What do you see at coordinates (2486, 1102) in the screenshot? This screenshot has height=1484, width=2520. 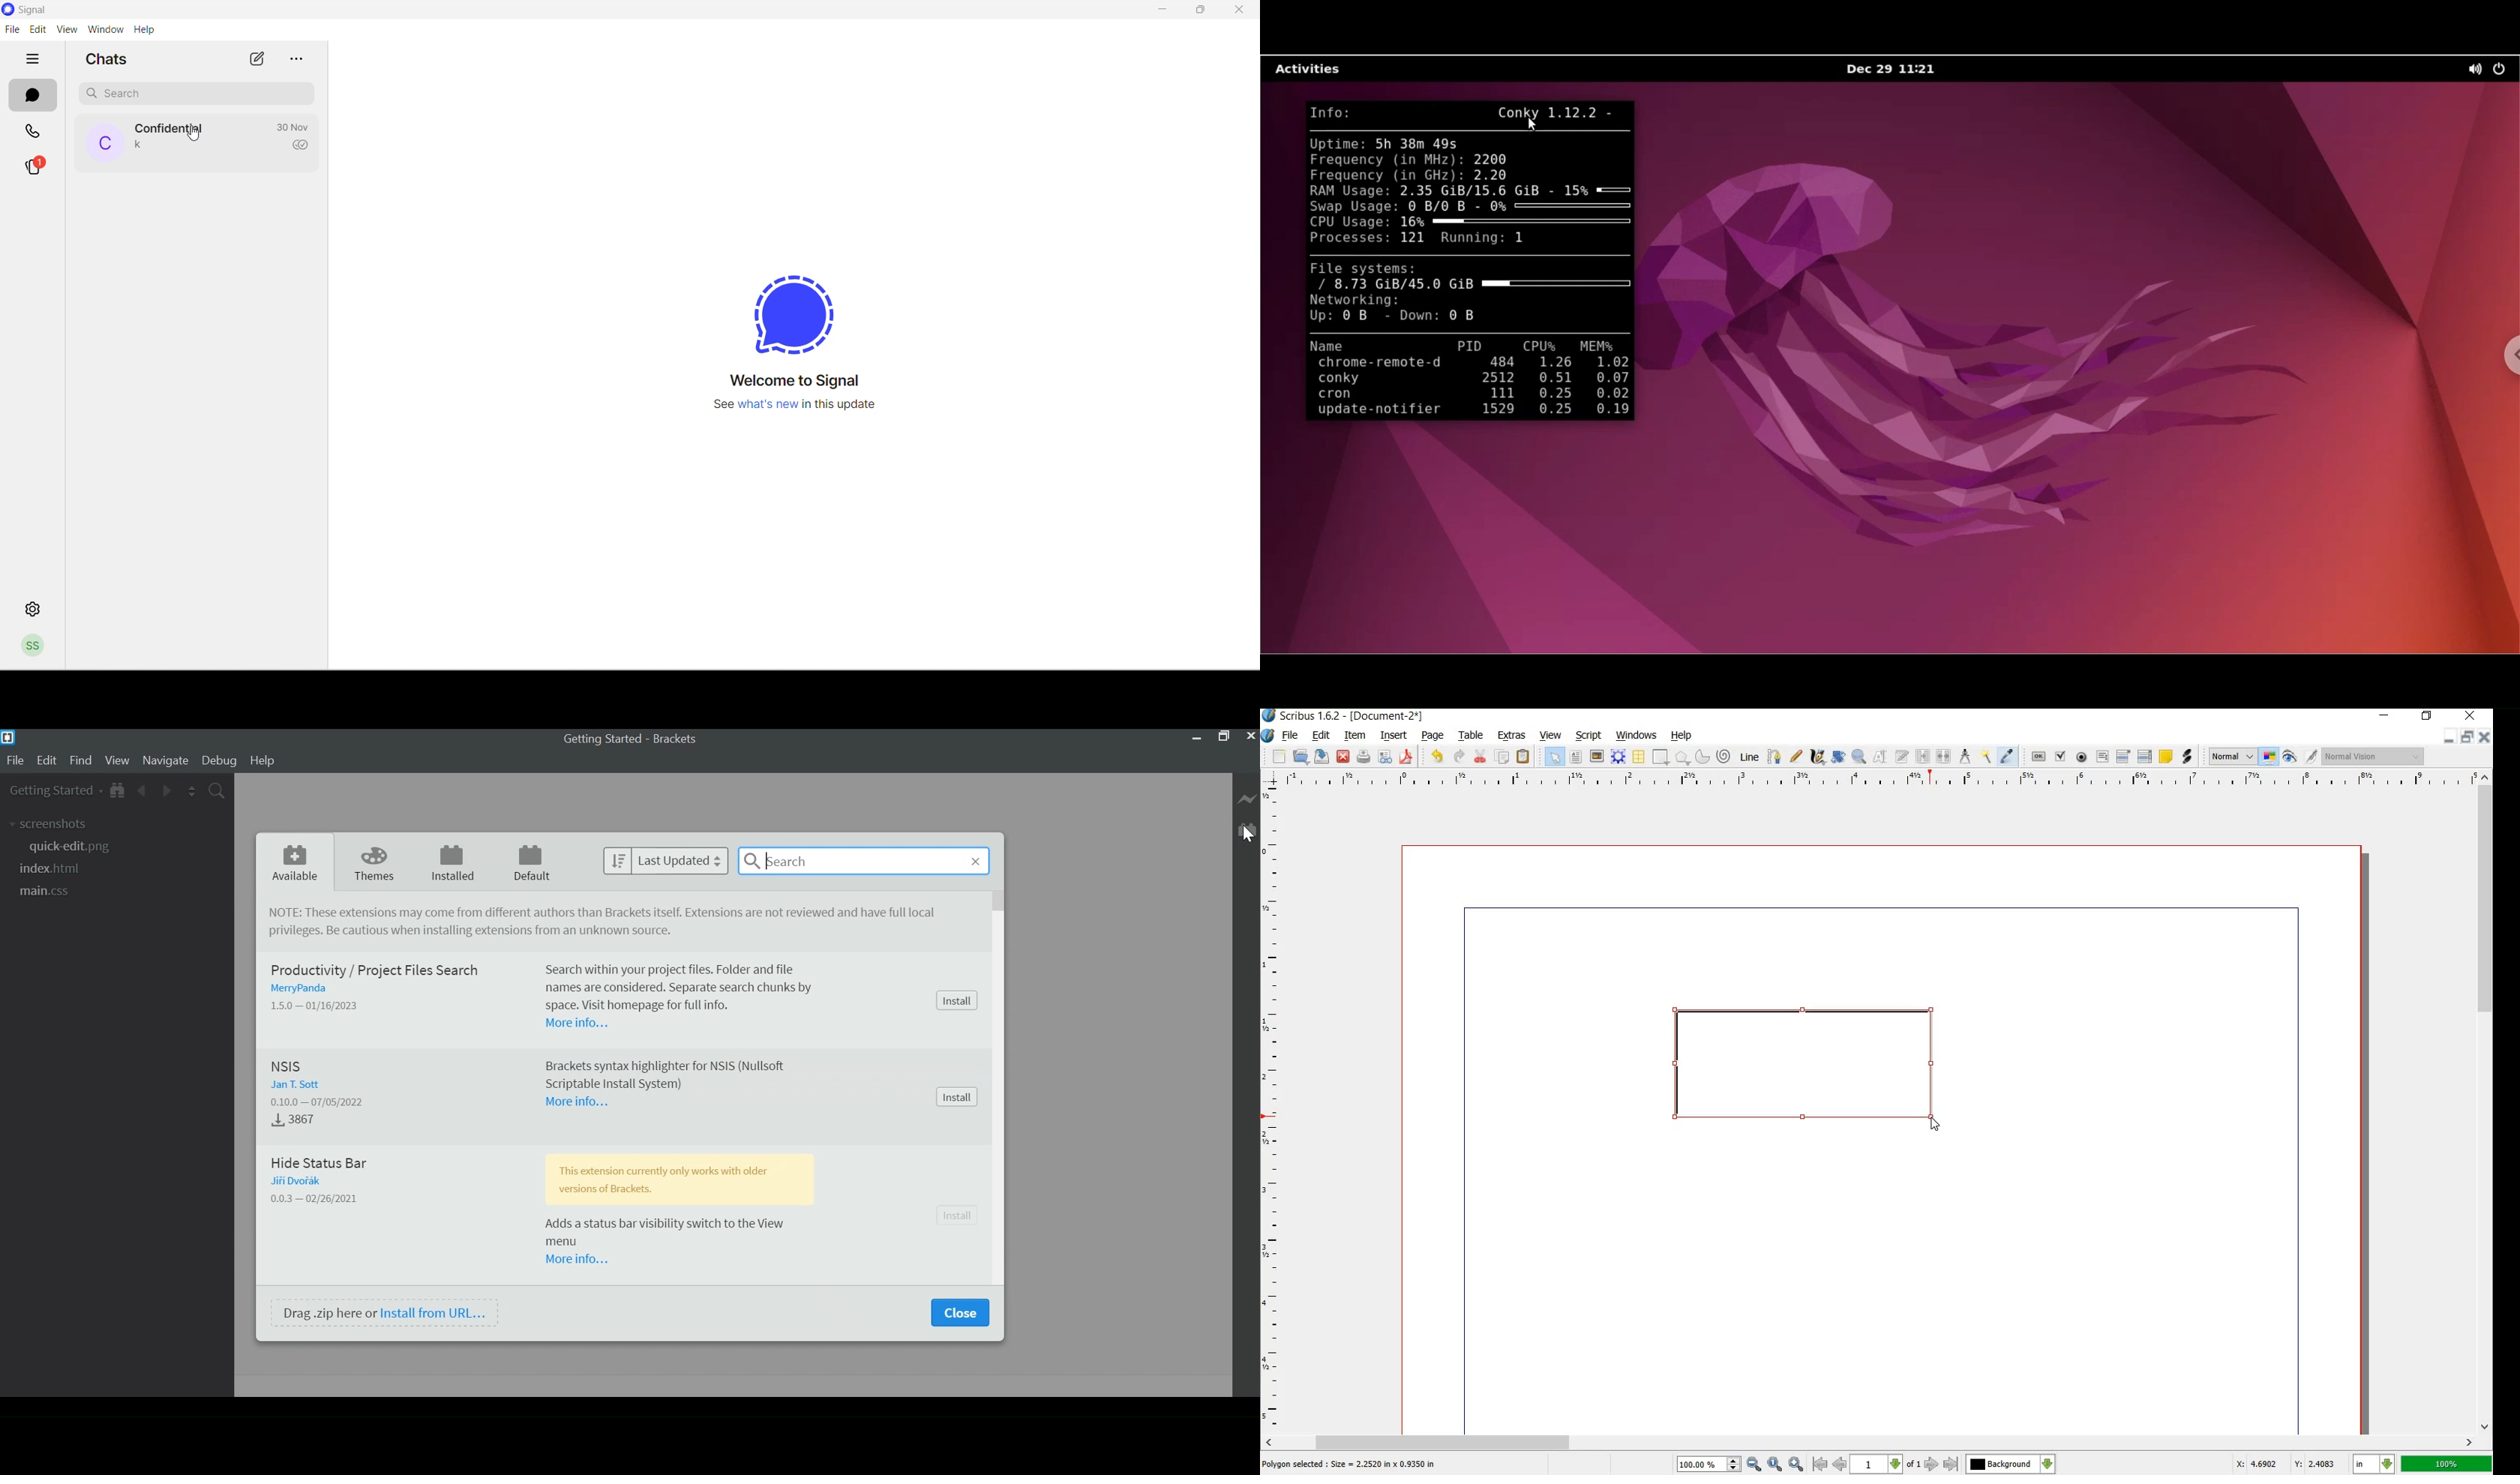 I see `SCROLLBAR` at bounding box center [2486, 1102].